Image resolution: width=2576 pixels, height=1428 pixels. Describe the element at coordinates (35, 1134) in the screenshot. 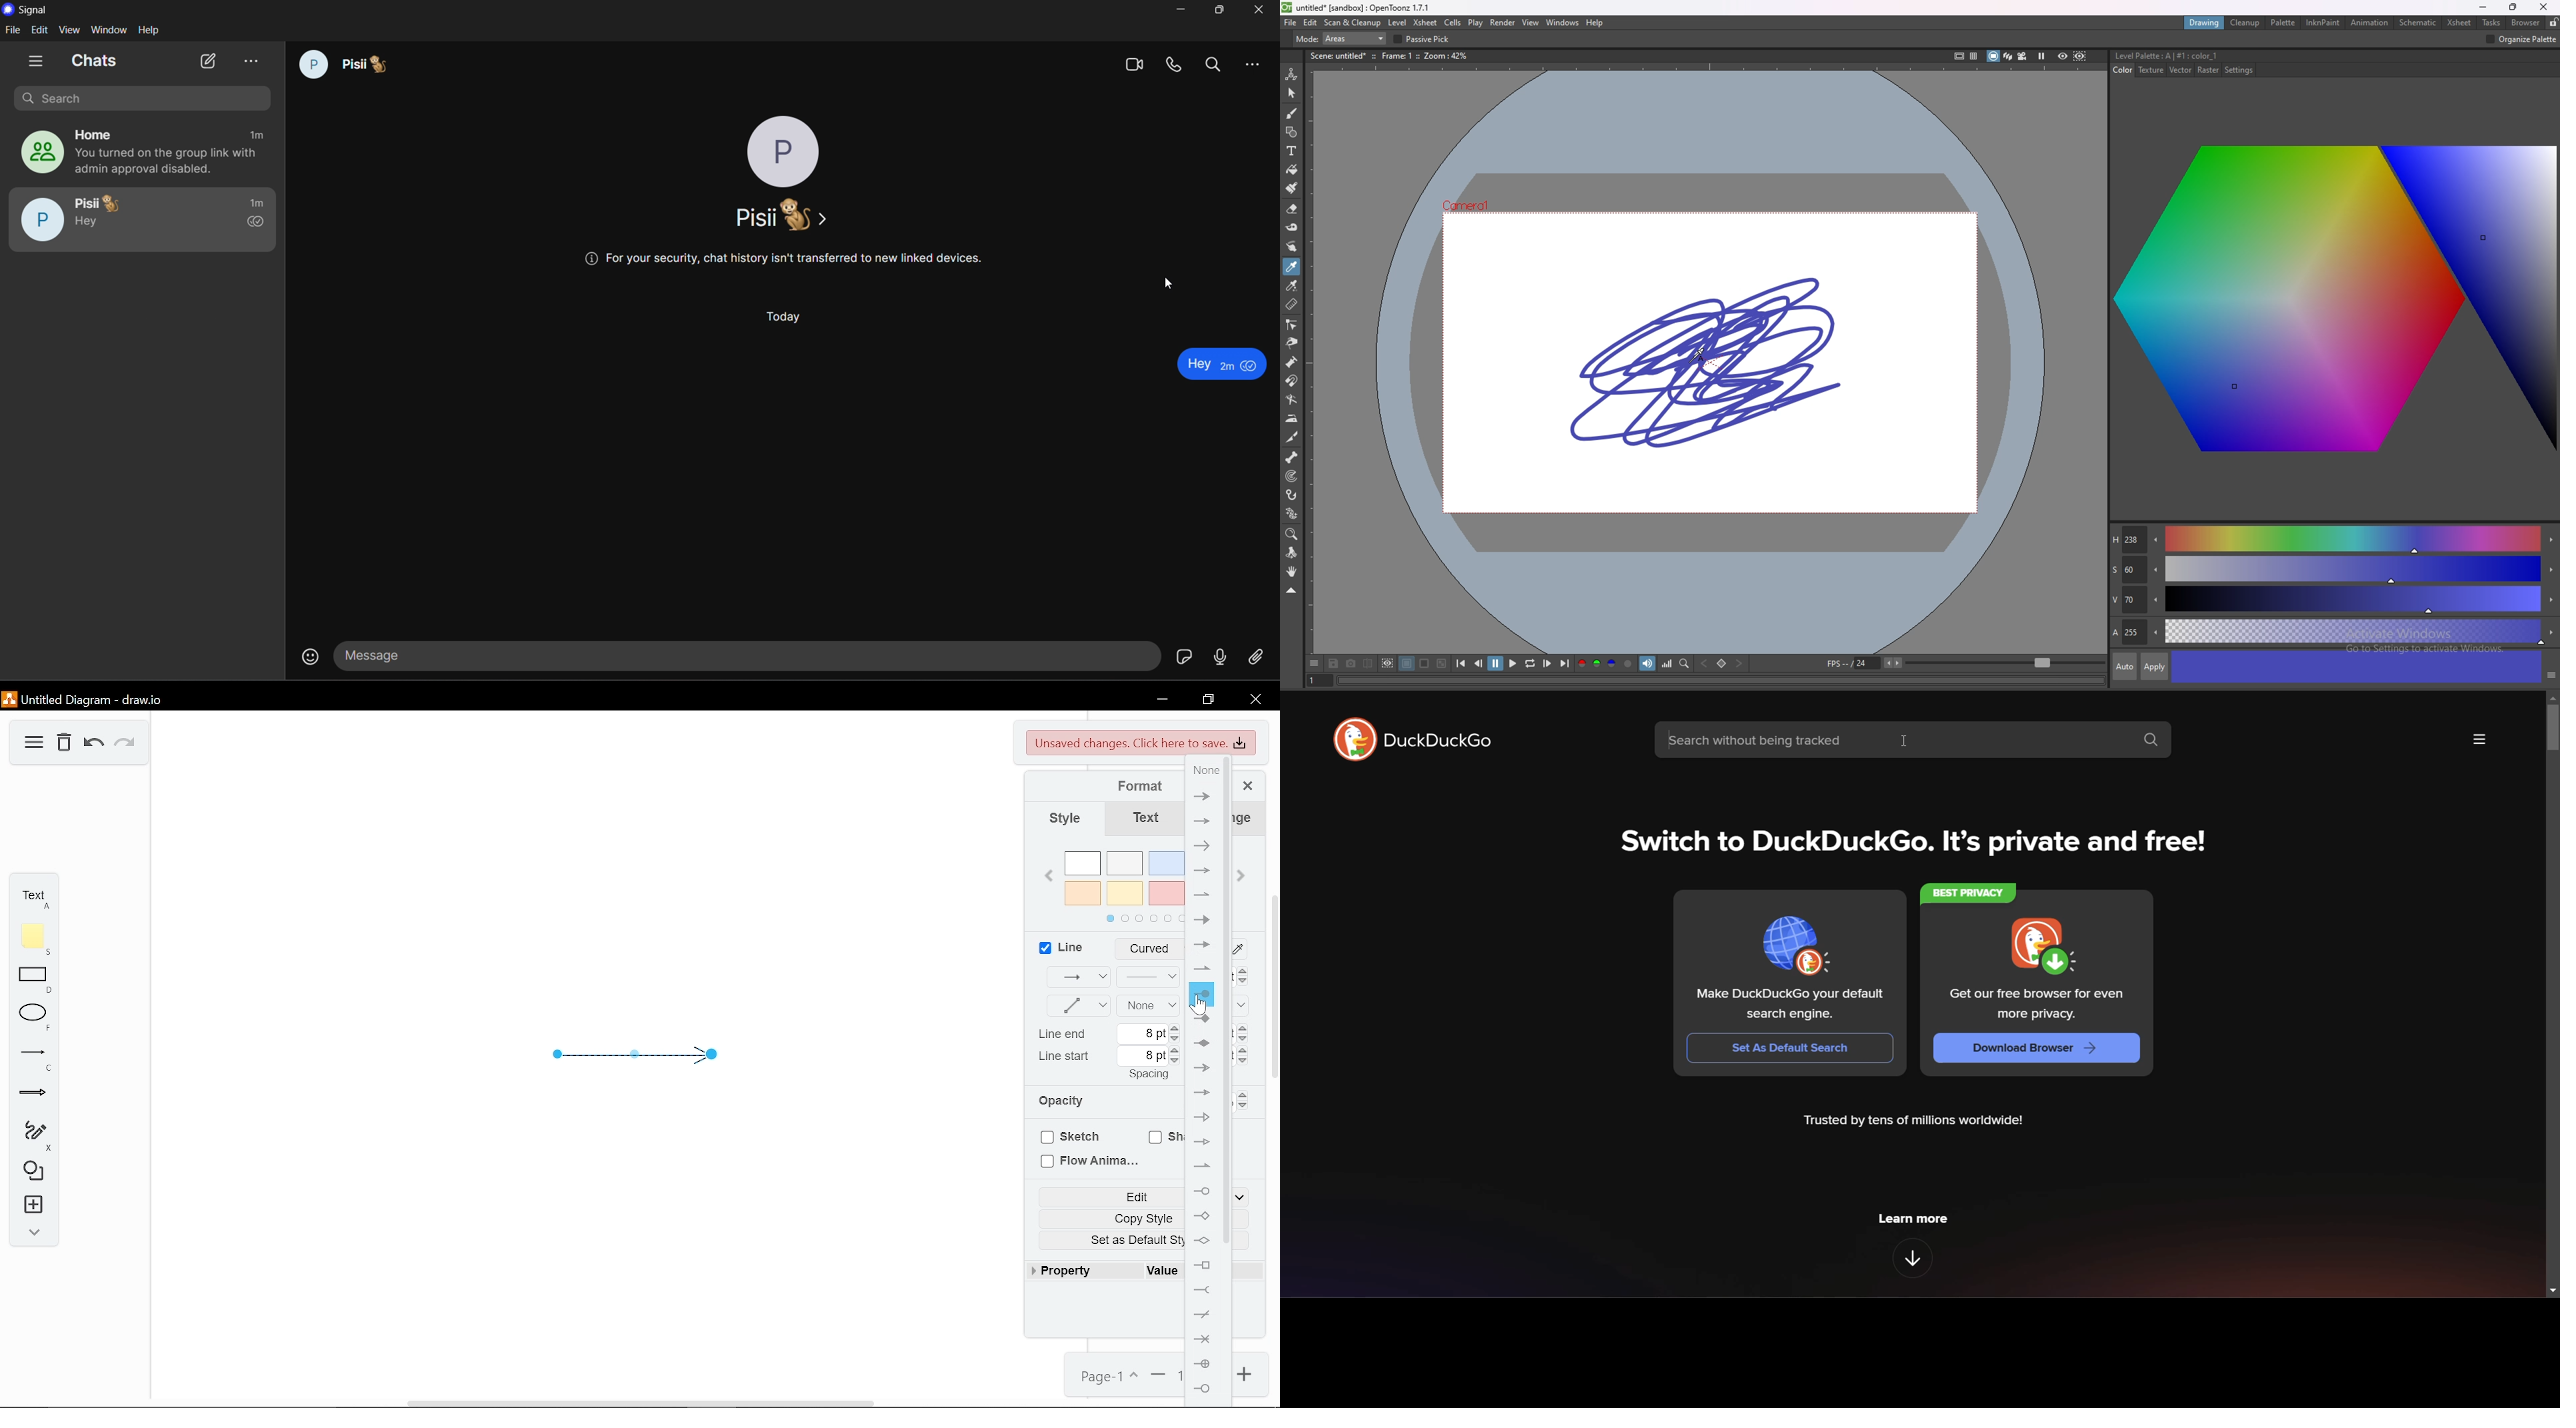

I see `Freehand` at that location.